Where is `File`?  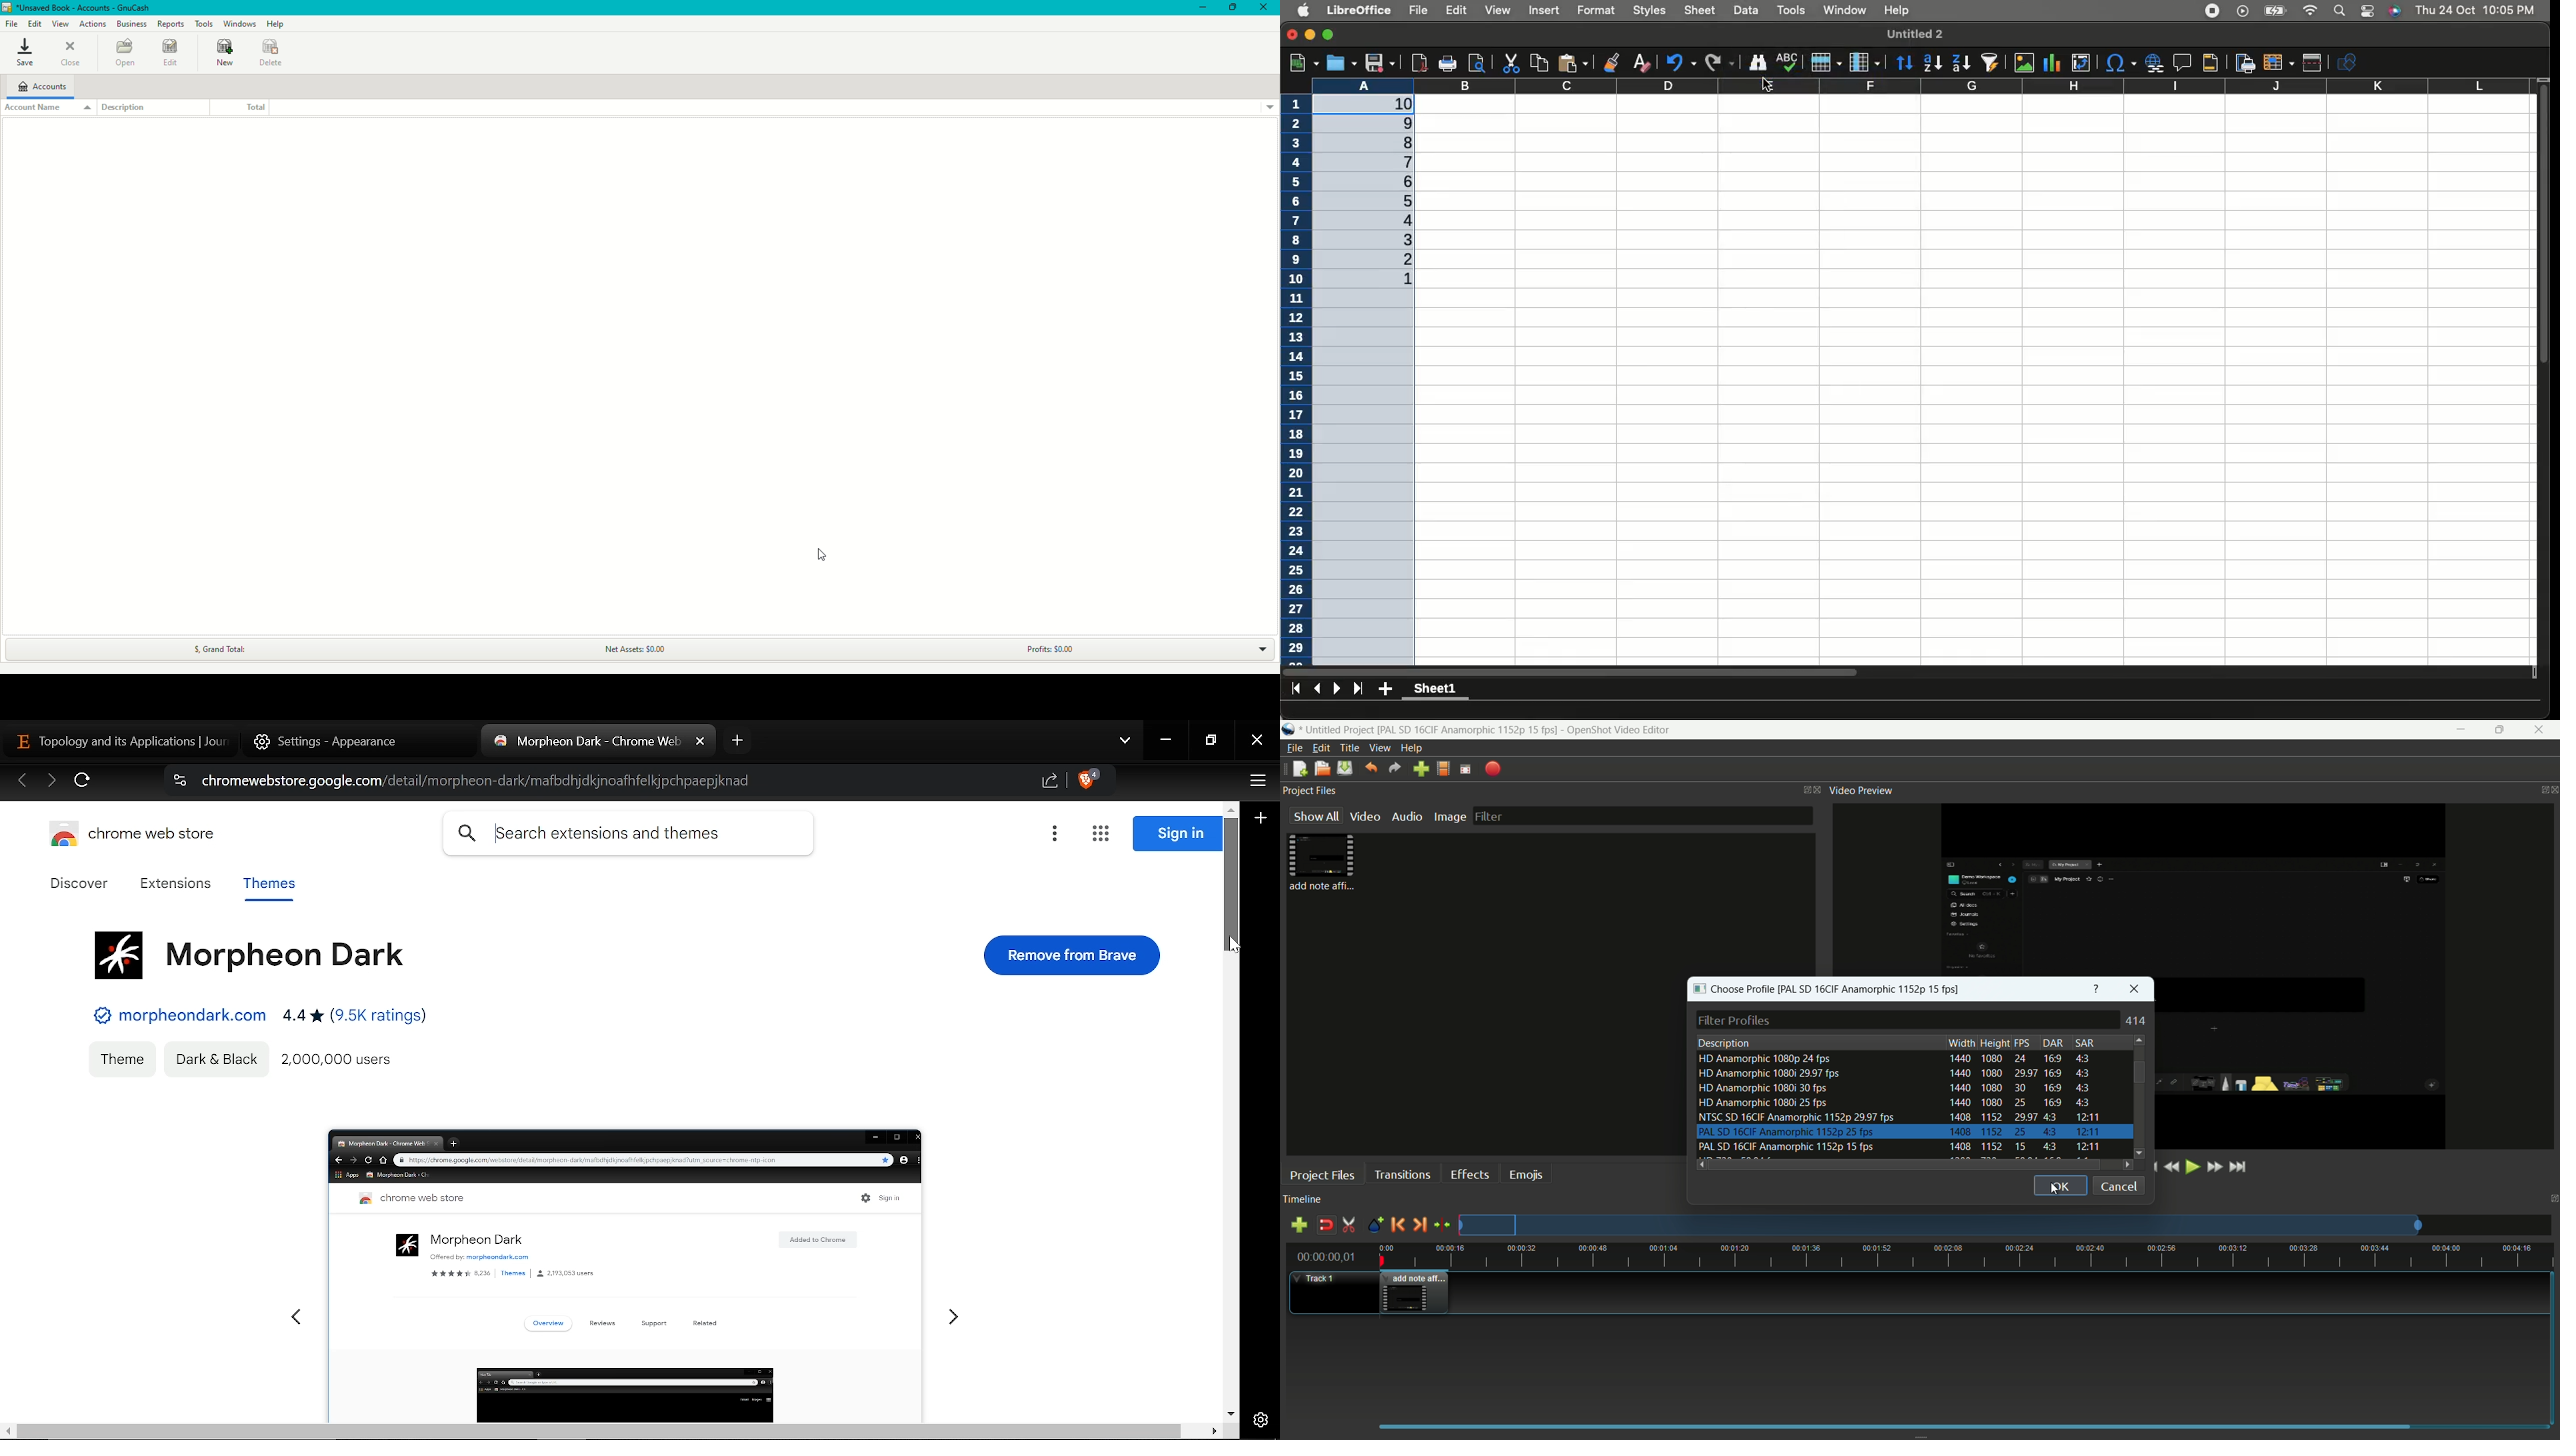
File is located at coordinates (1417, 10).